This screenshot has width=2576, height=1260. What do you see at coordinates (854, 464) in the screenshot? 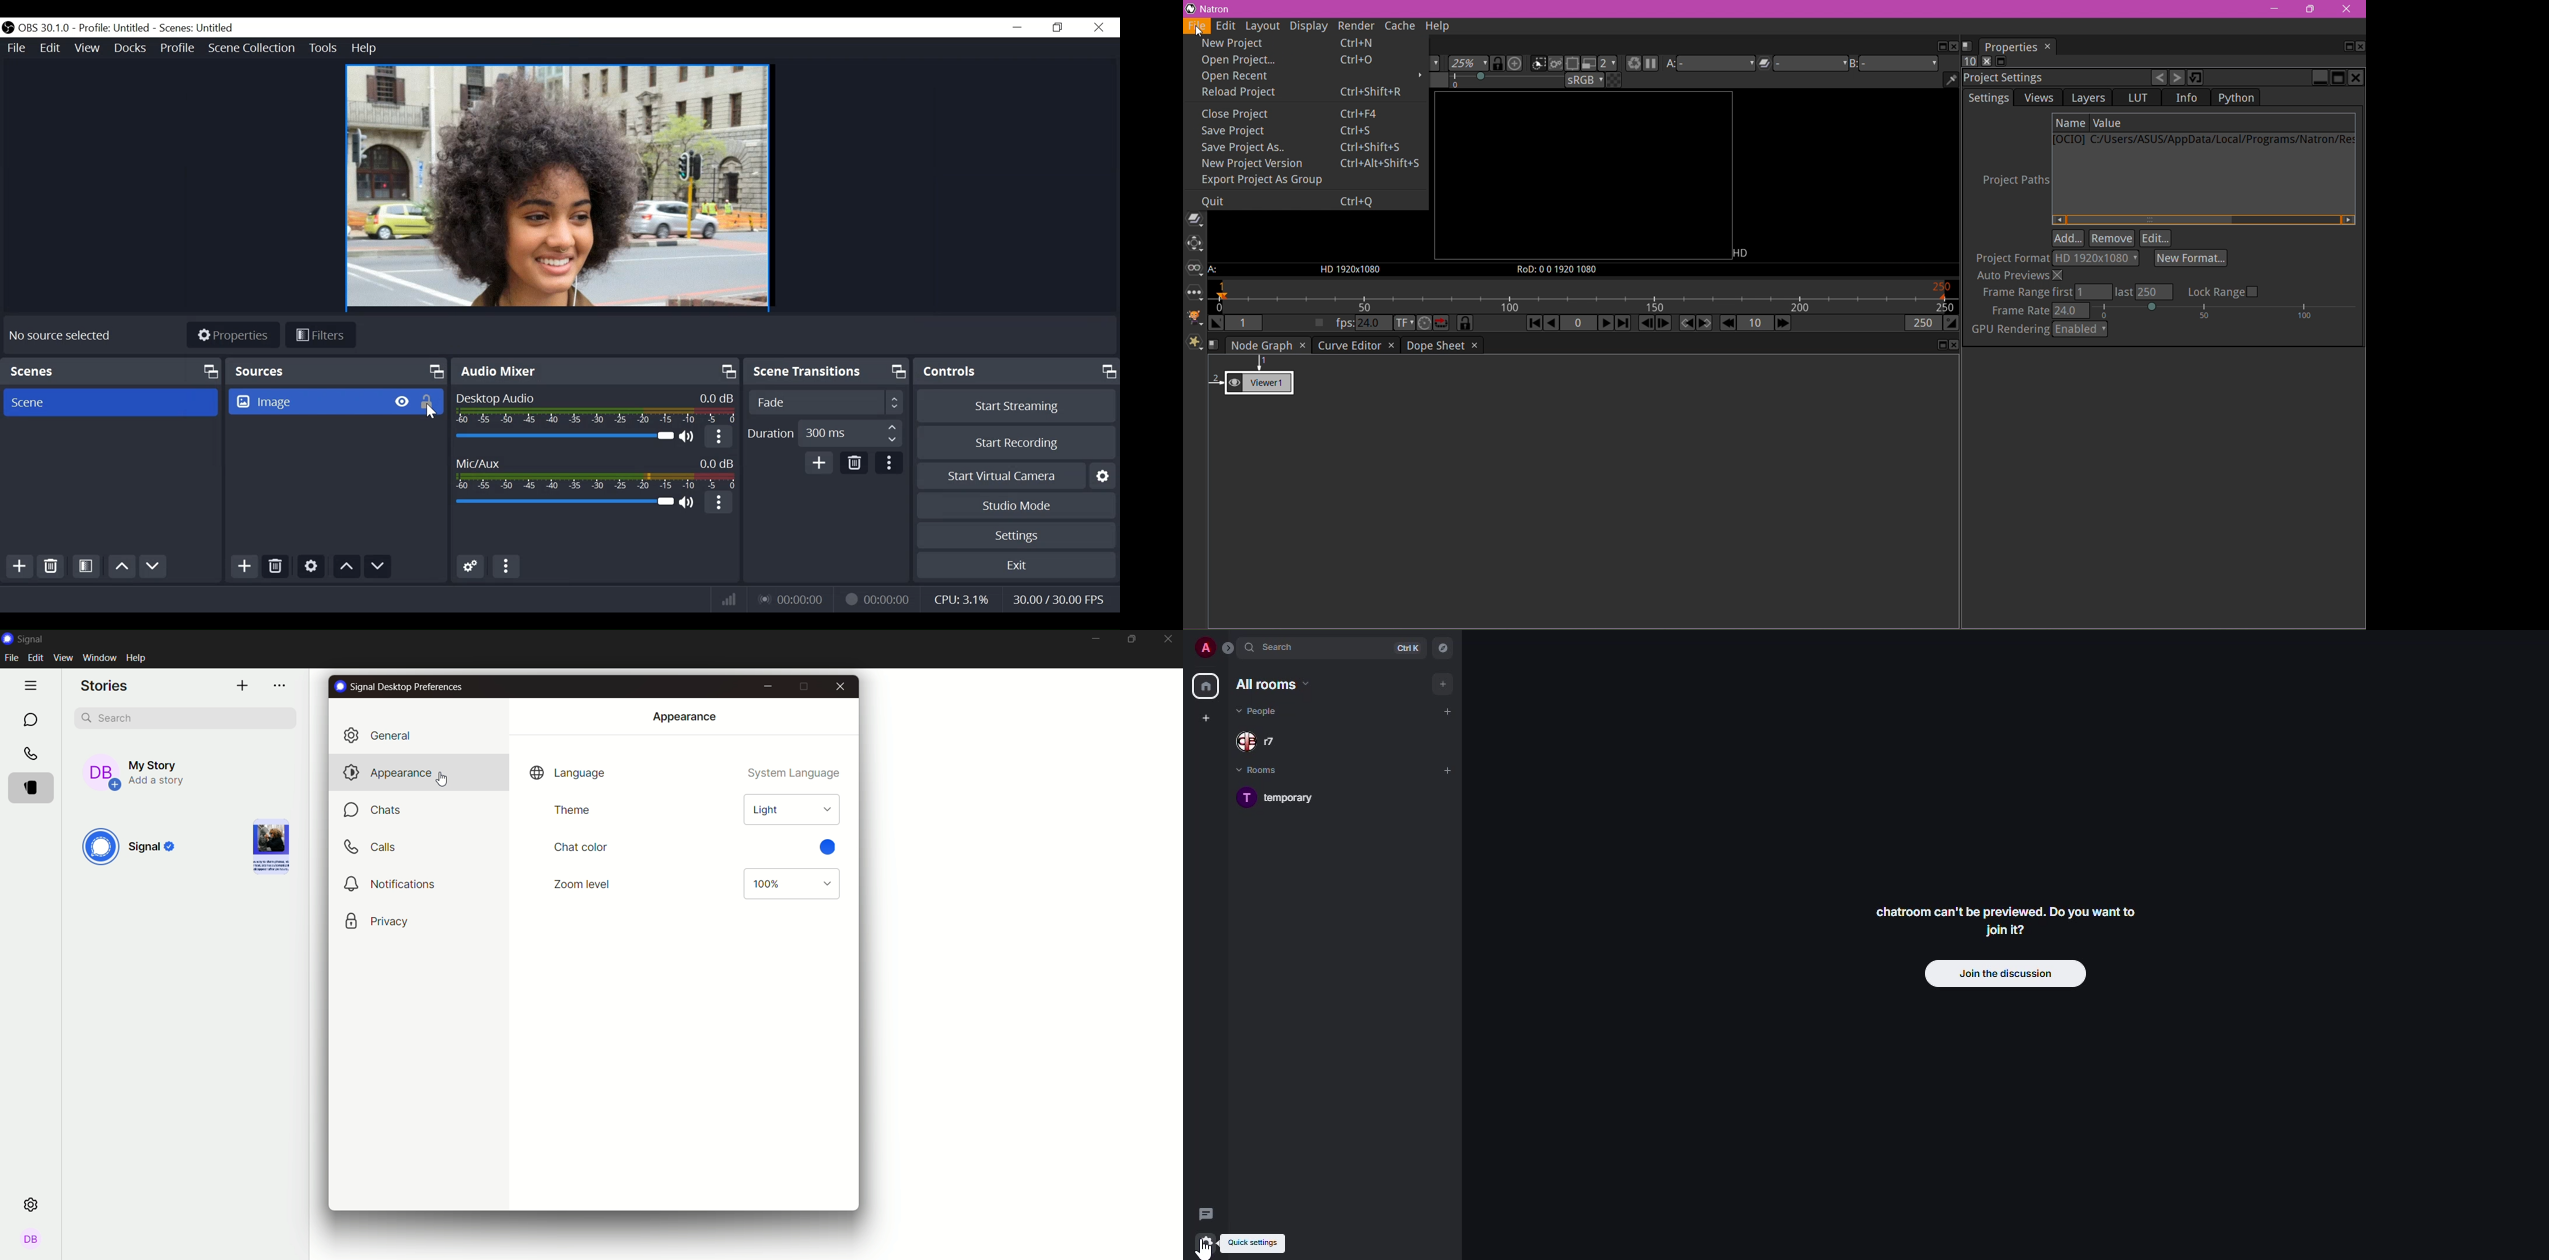
I see `Delete` at bounding box center [854, 464].